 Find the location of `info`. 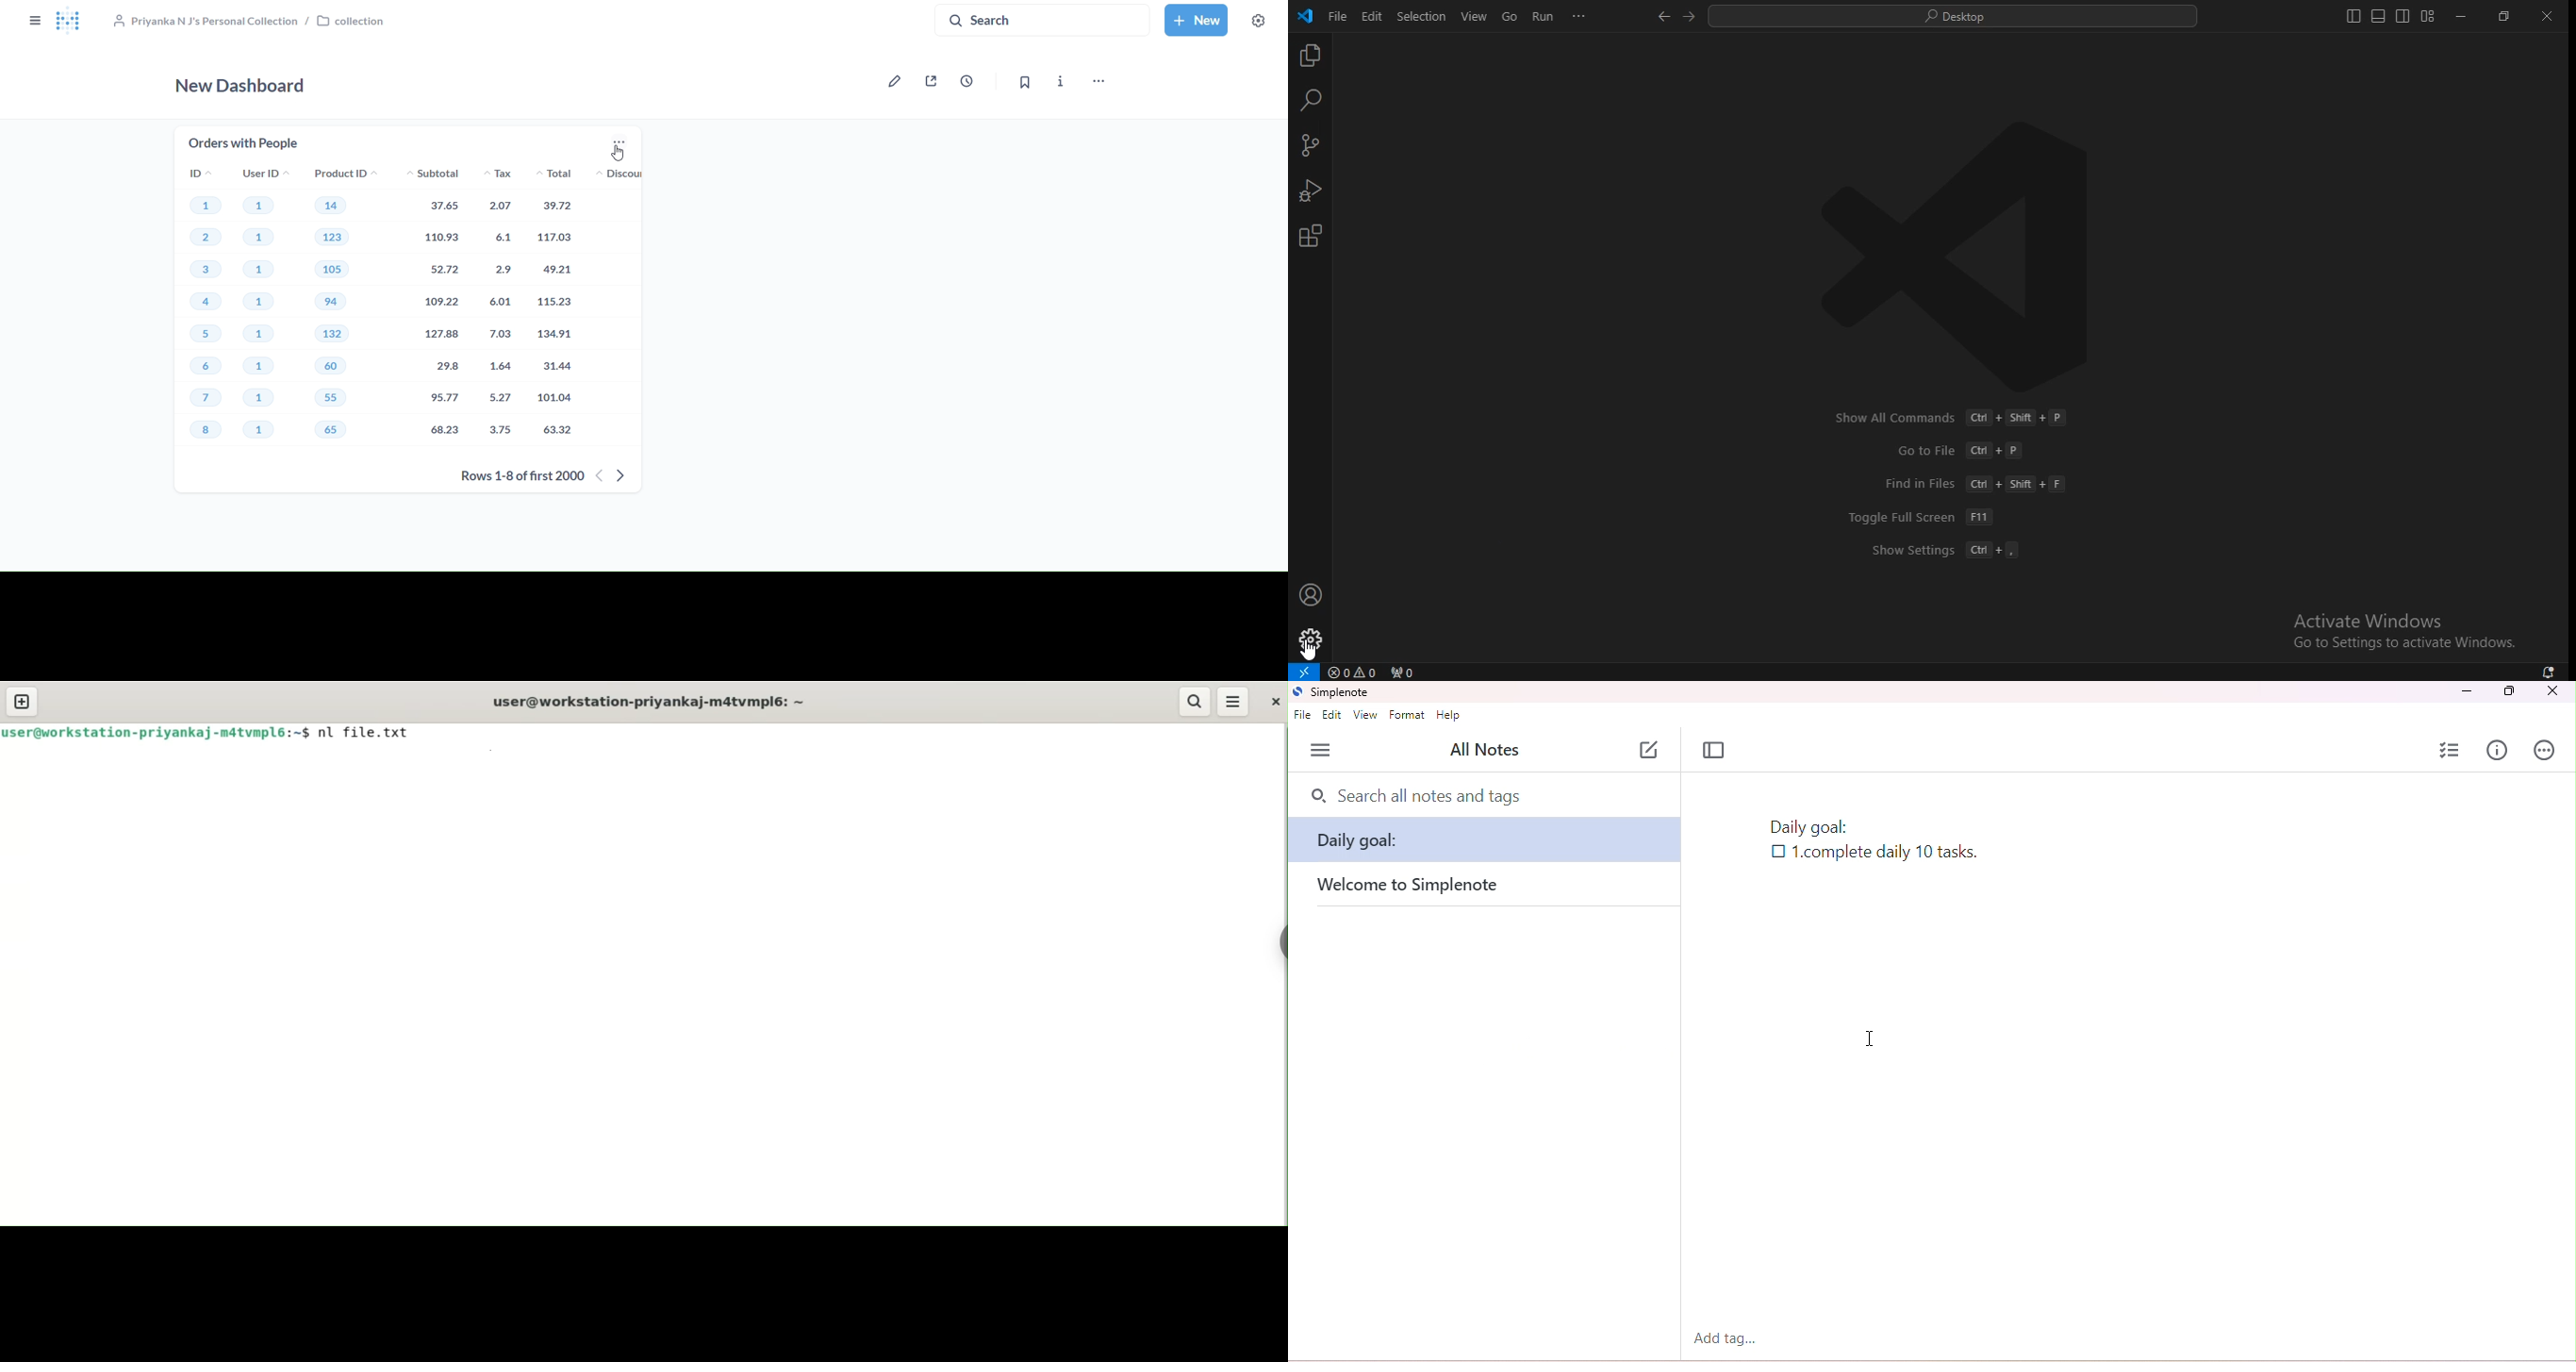

info is located at coordinates (1061, 83).